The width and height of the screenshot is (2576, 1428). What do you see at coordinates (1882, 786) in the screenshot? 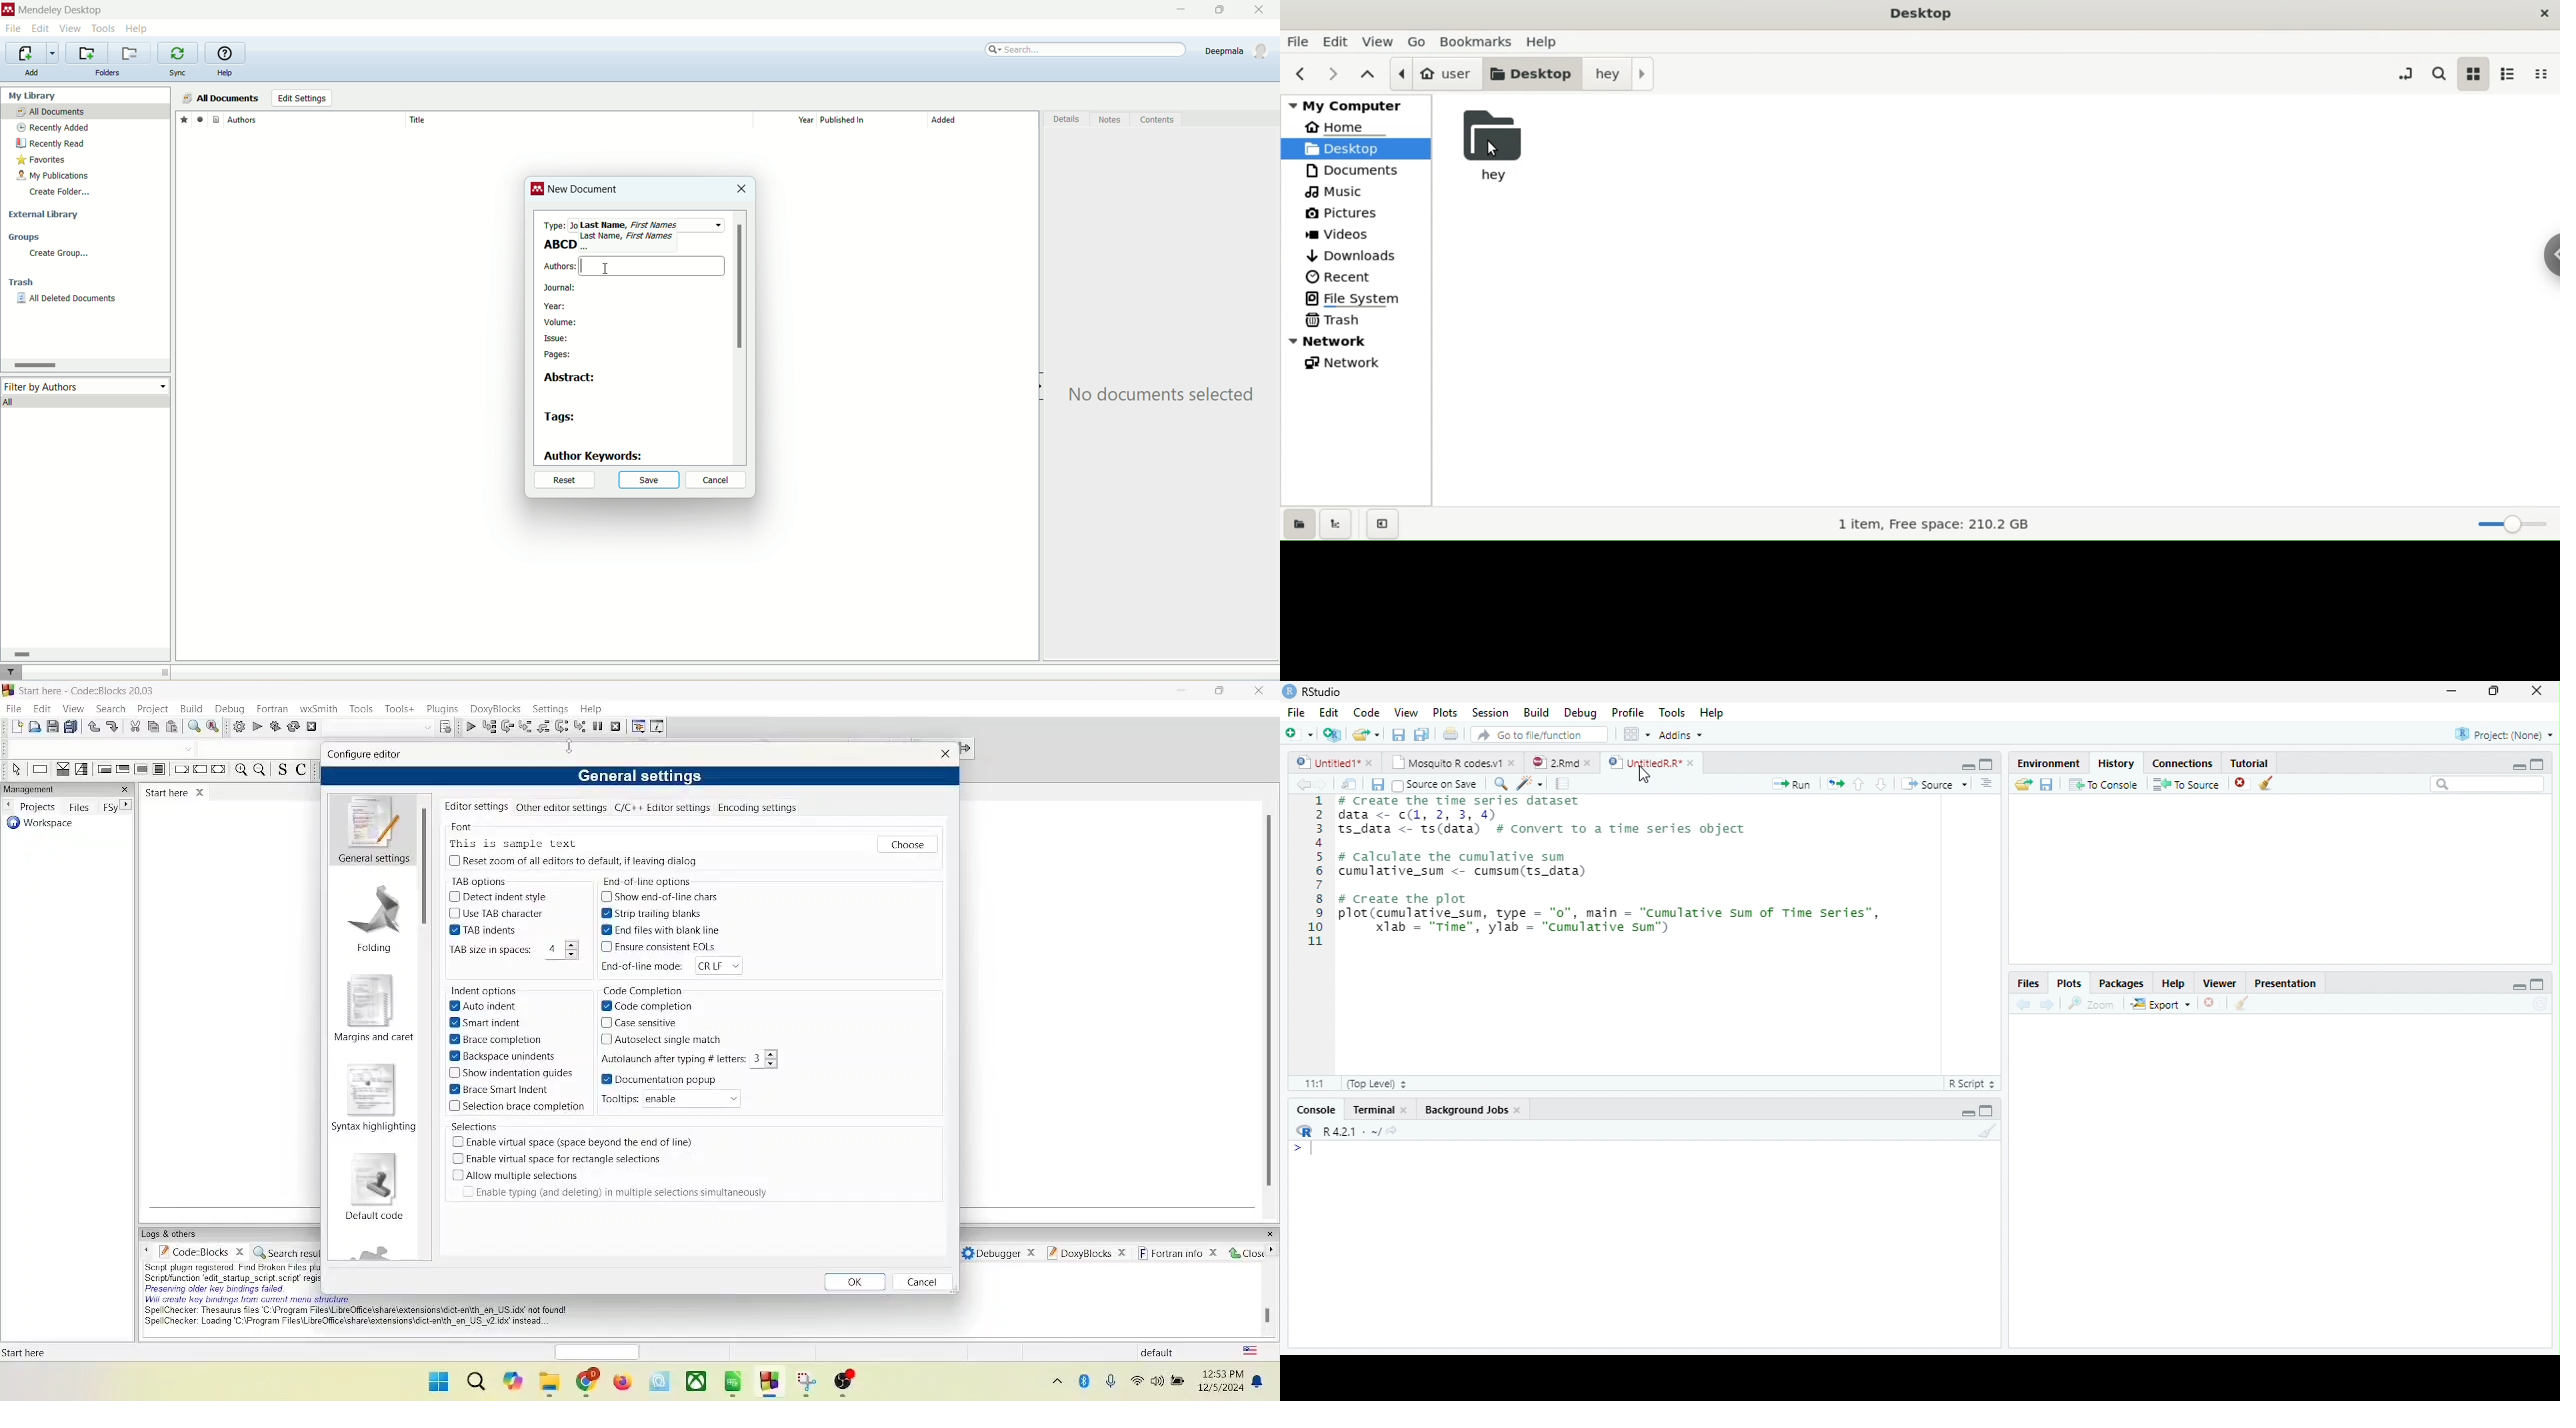
I see `Go to the next section ` at bounding box center [1882, 786].